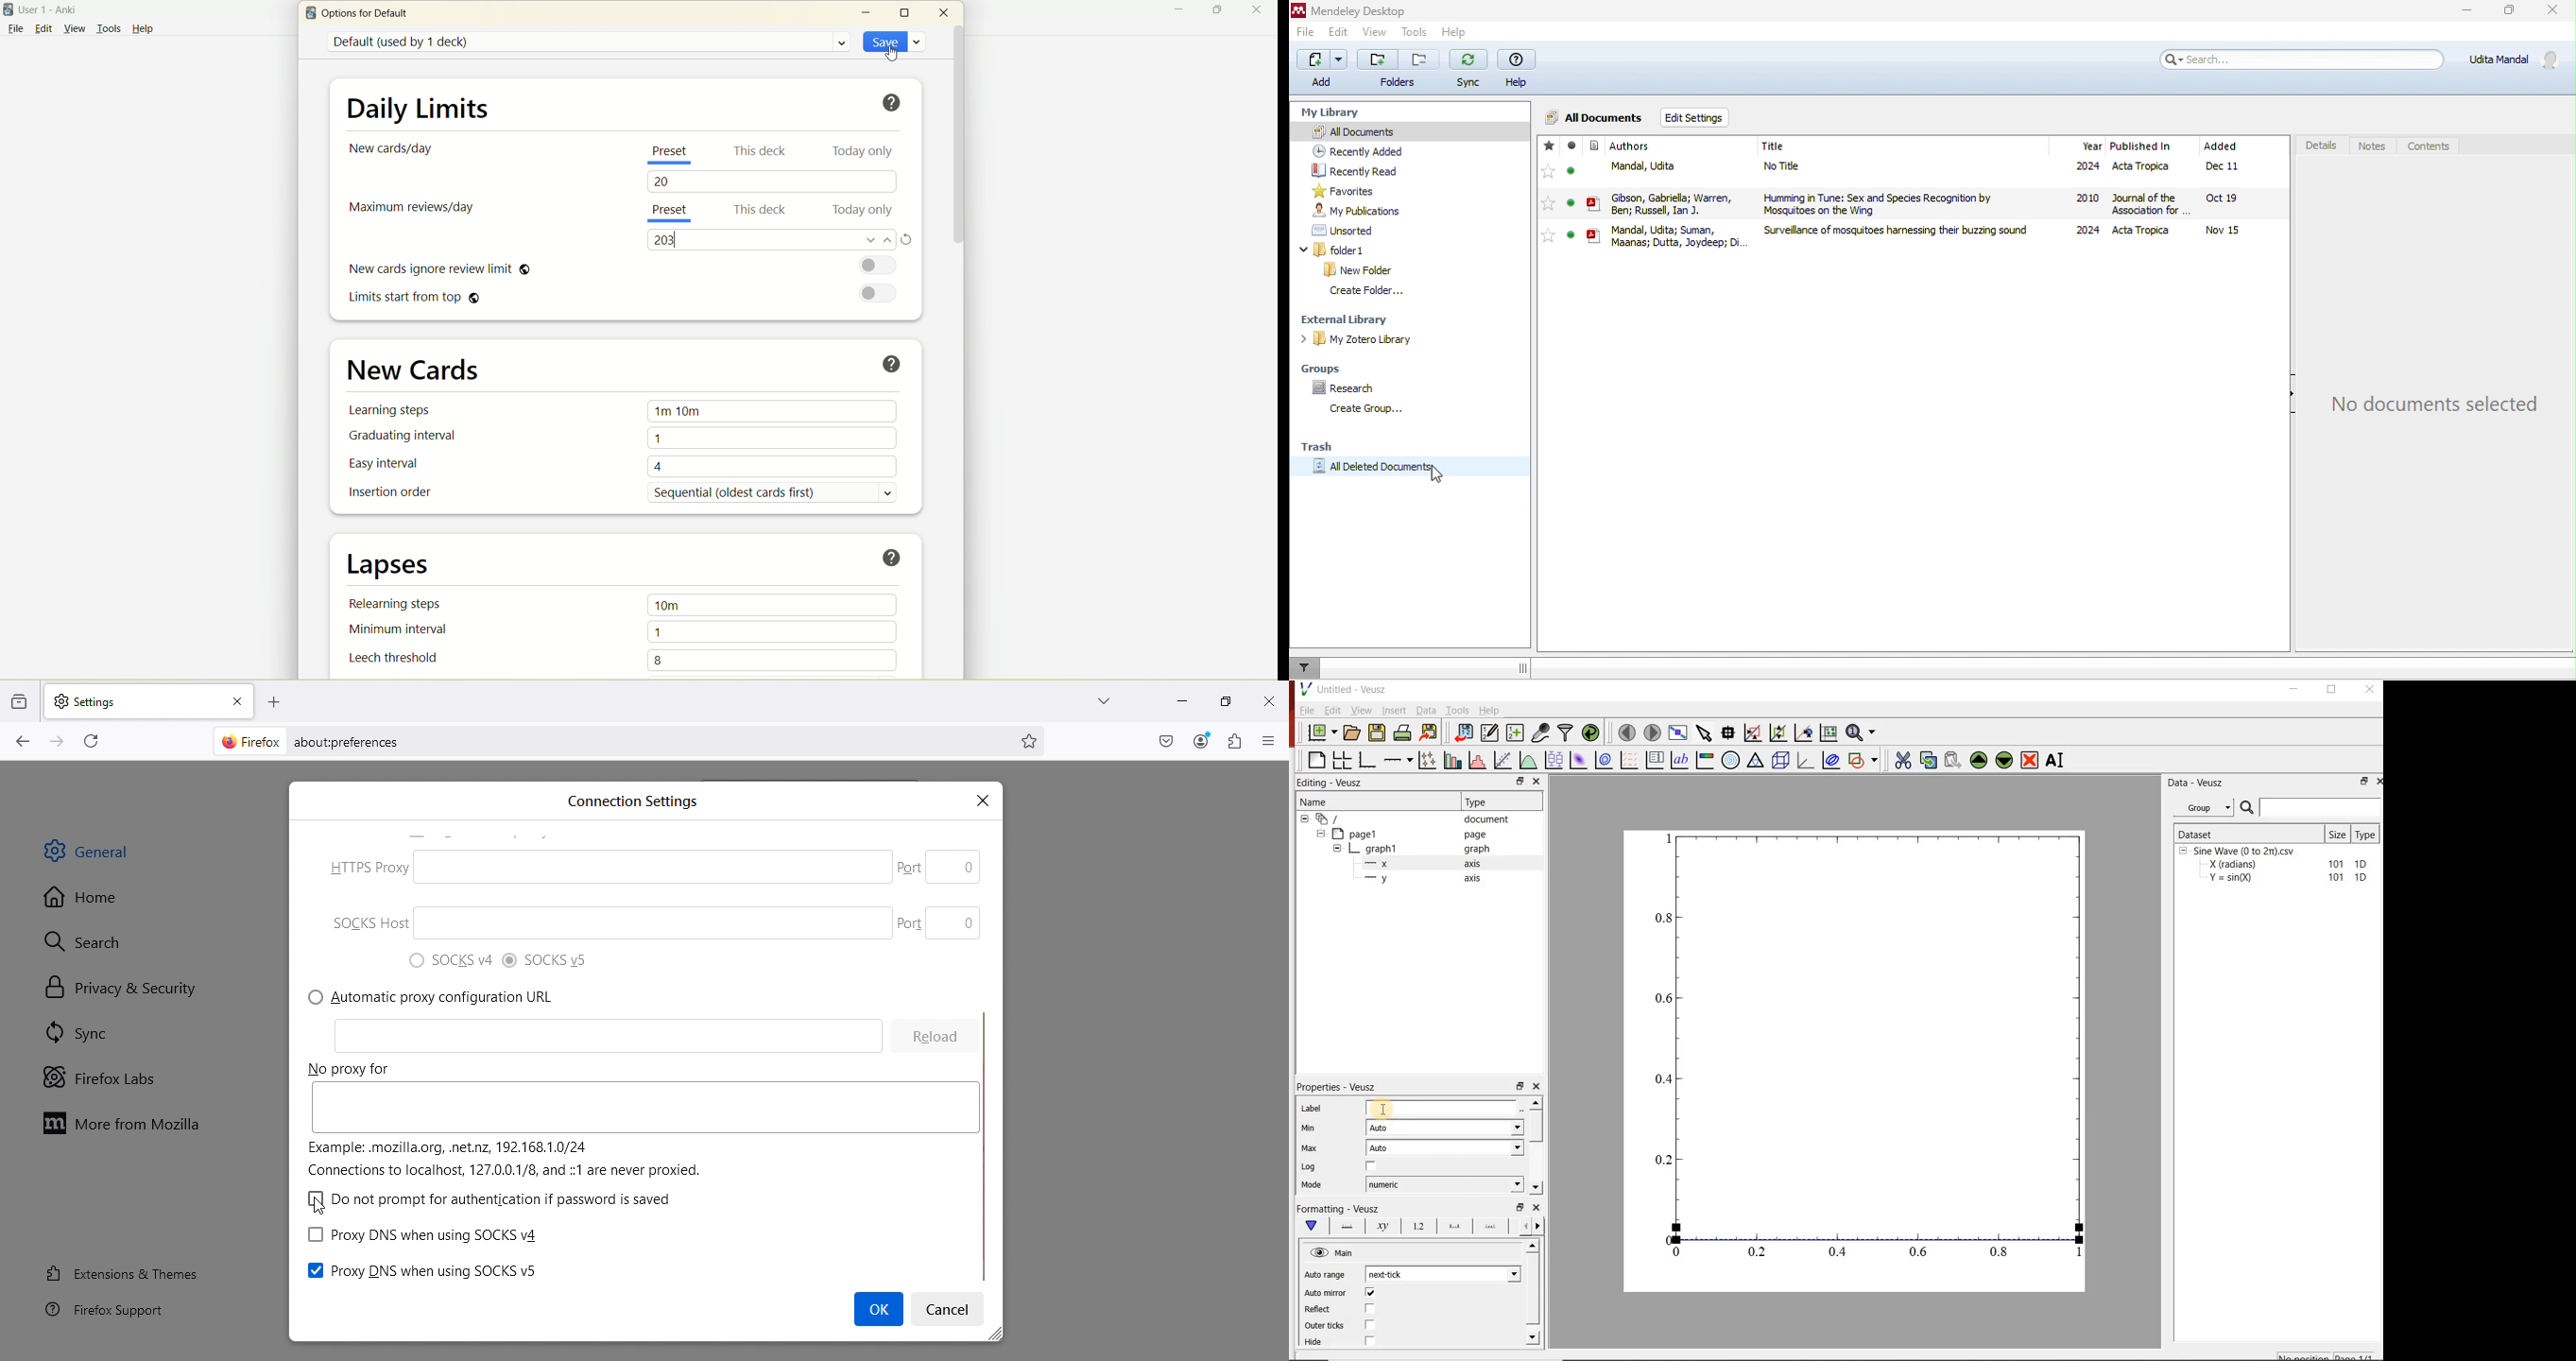 This screenshot has width=2576, height=1372. I want to click on Move to Mozilla, so click(127, 1122).